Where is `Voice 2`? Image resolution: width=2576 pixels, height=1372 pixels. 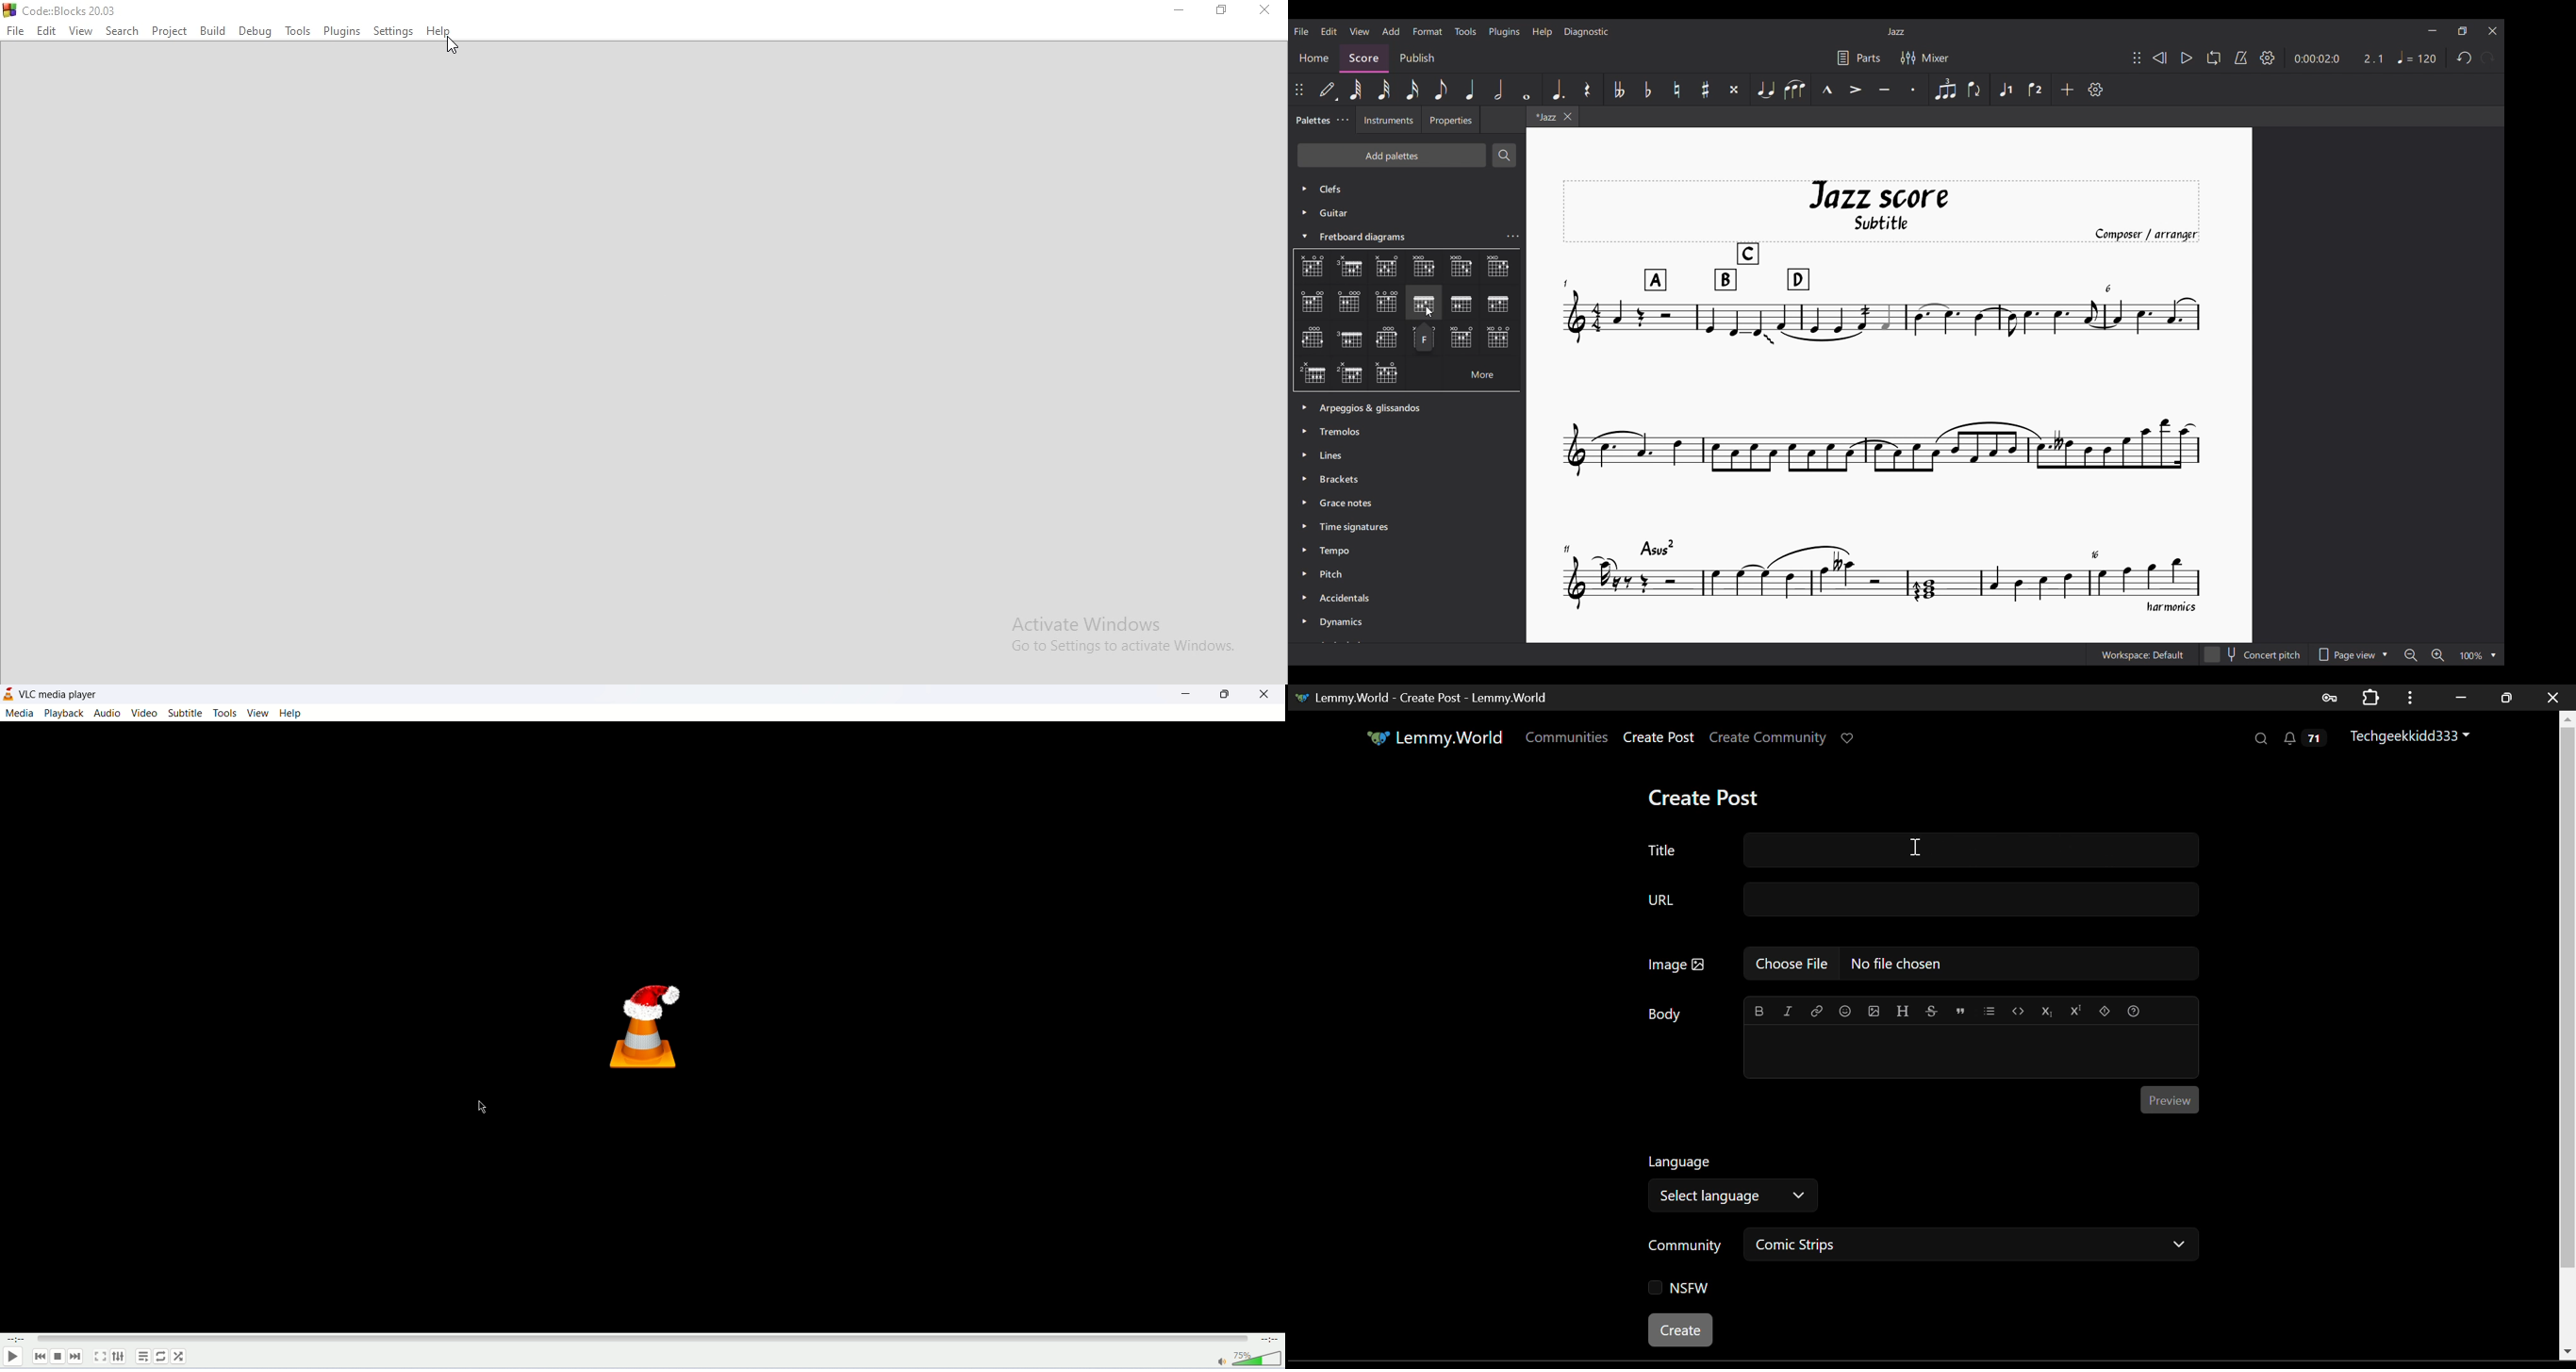 Voice 2 is located at coordinates (2037, 89).